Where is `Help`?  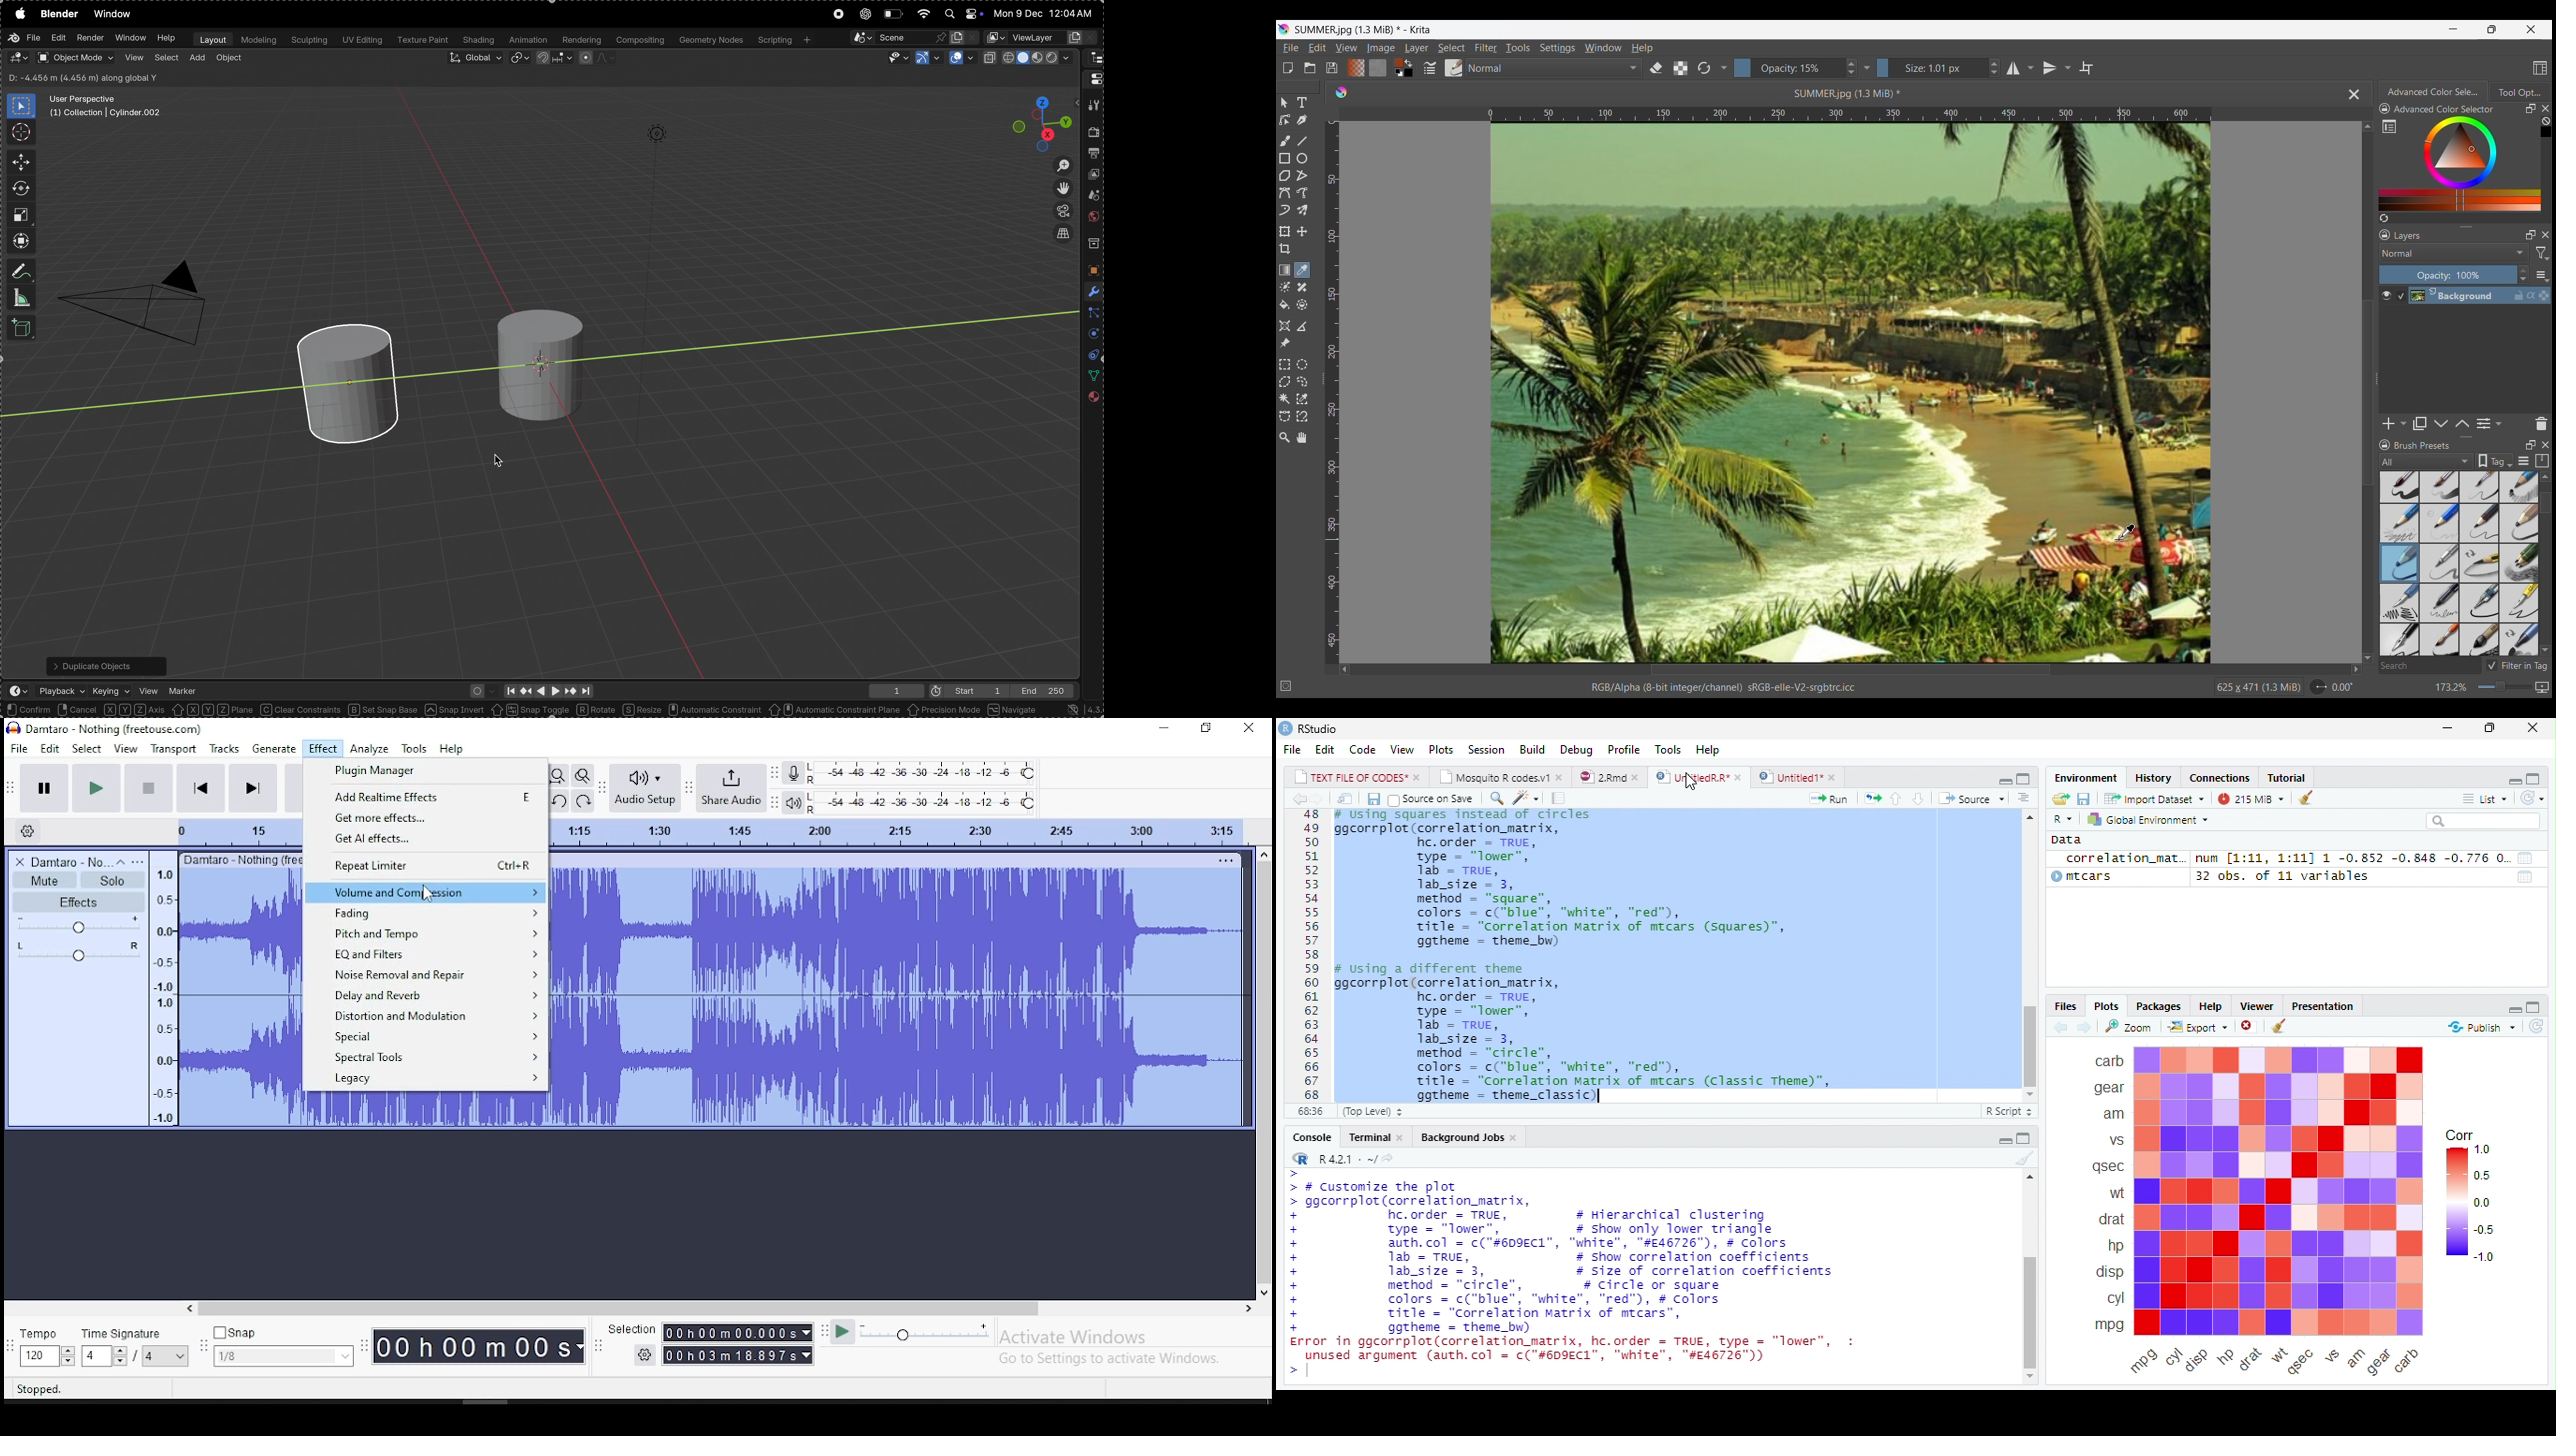 Help is located at coordinates (2213, 1007).